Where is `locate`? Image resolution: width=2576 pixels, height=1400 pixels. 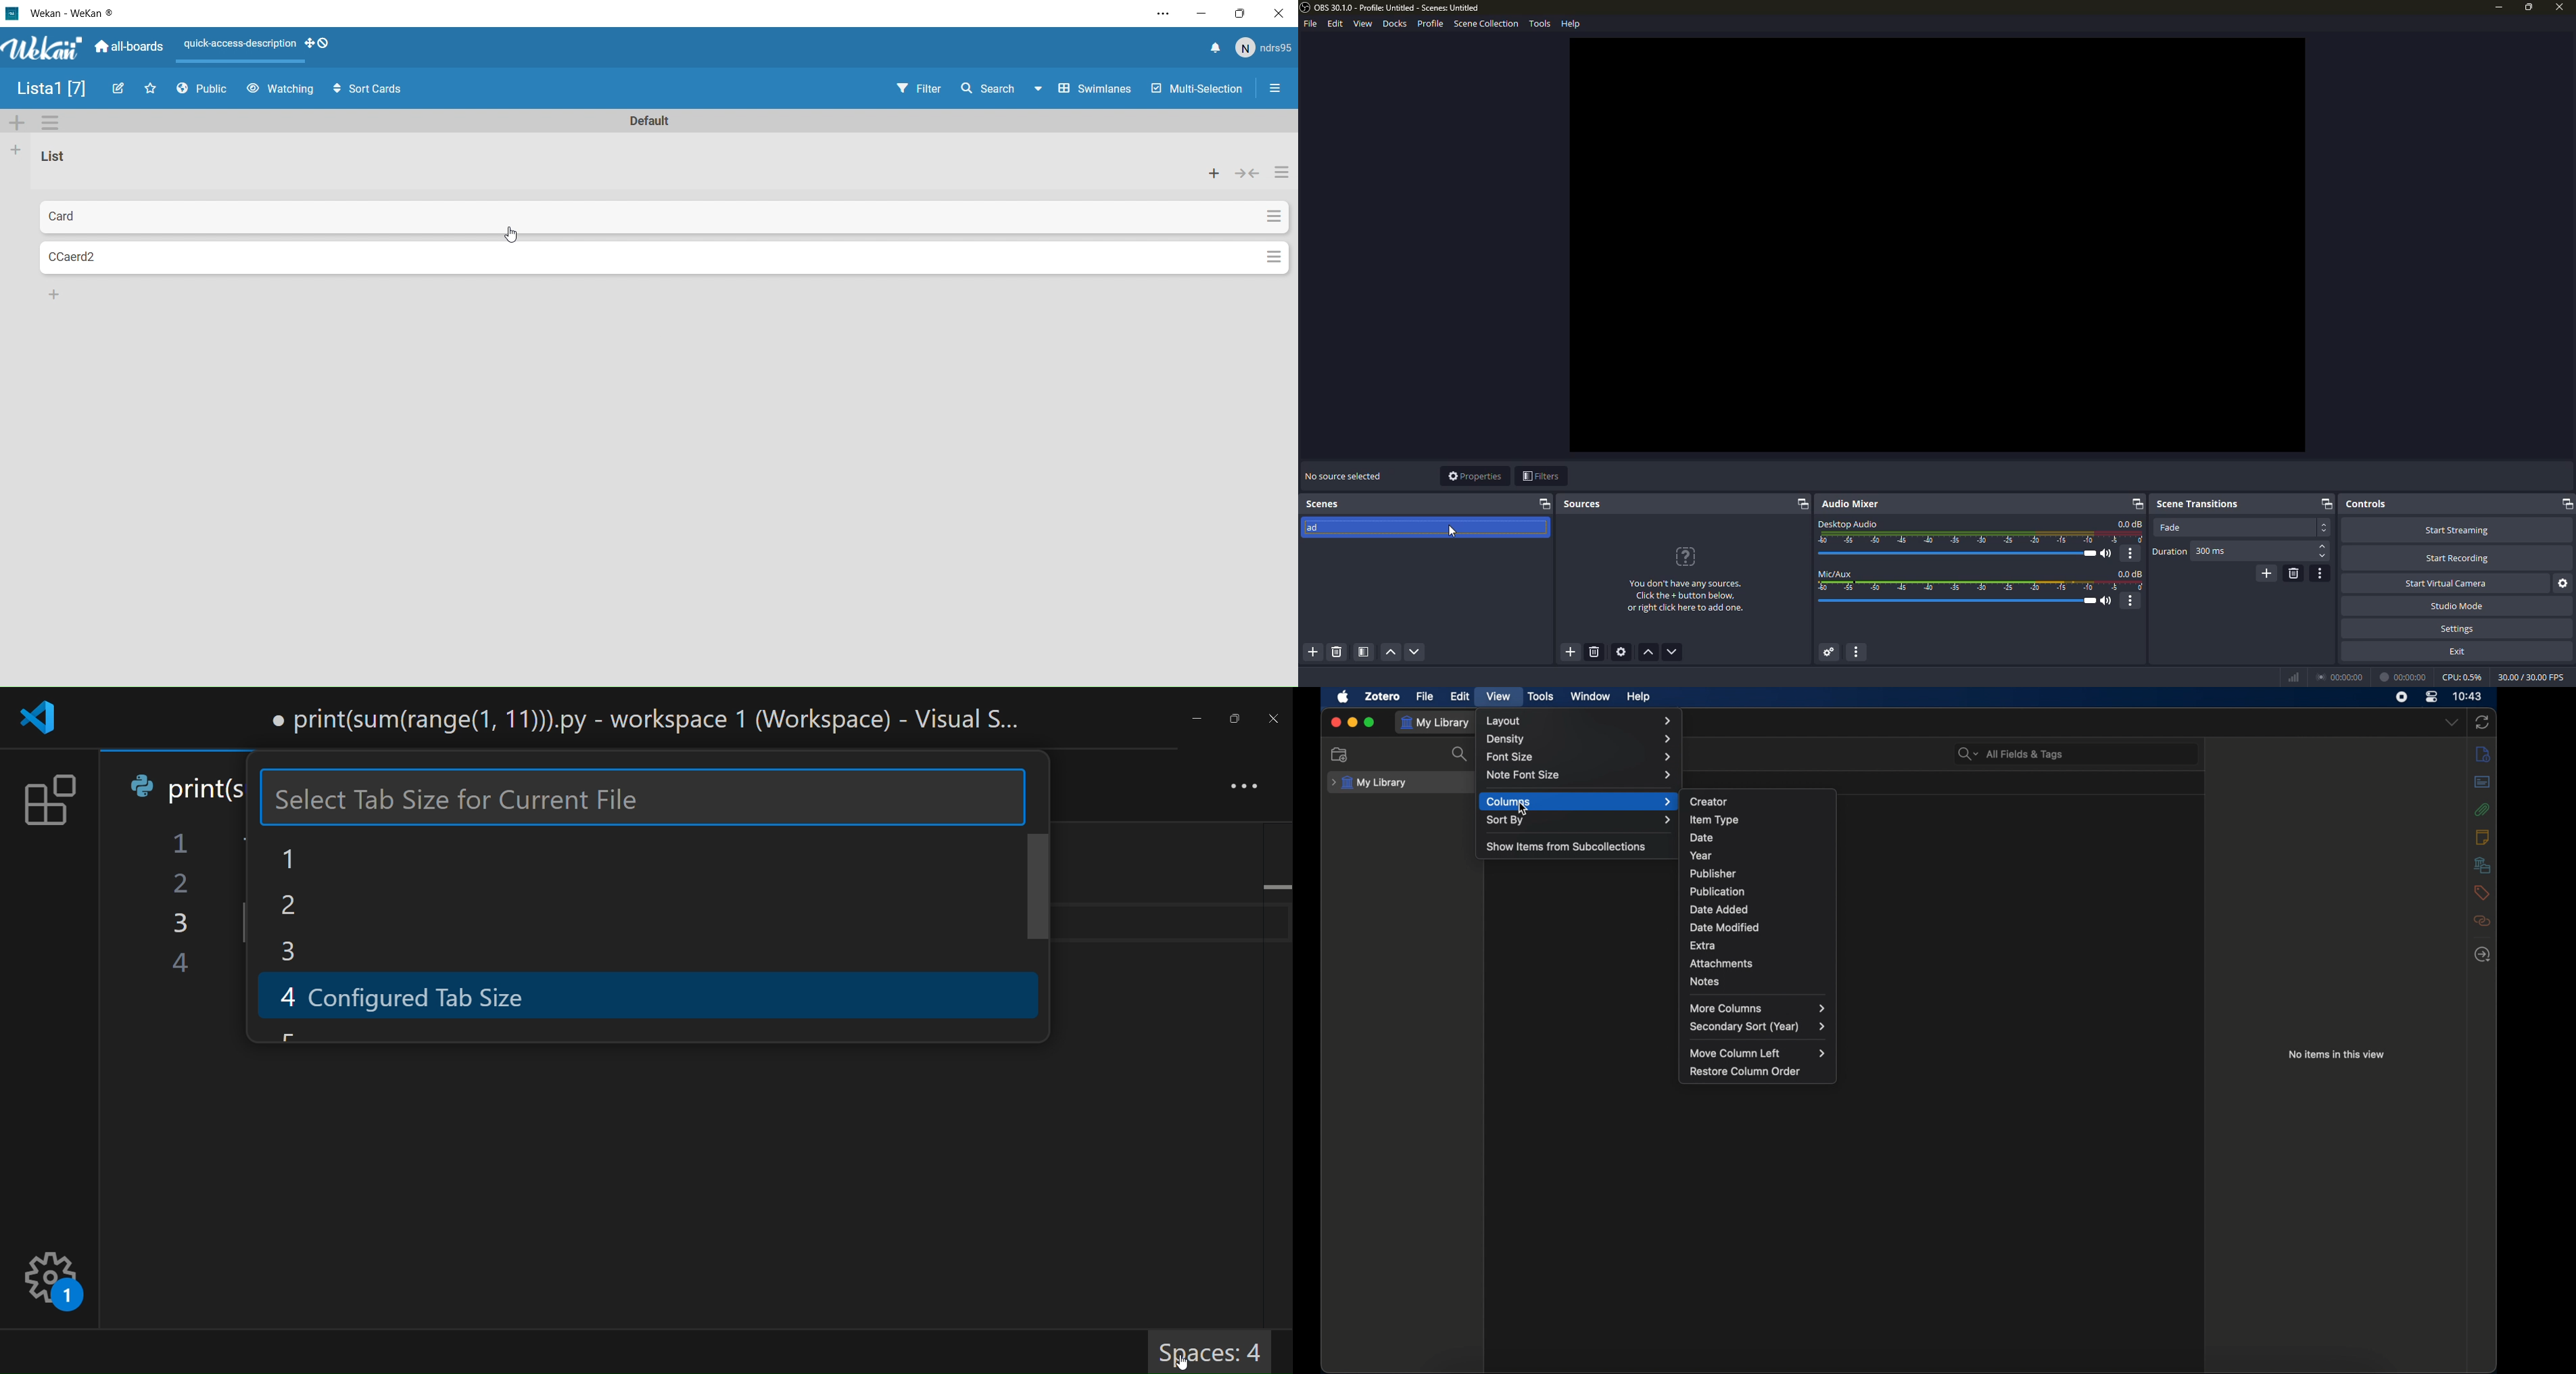 locate is located at coordinates (2482, 955).